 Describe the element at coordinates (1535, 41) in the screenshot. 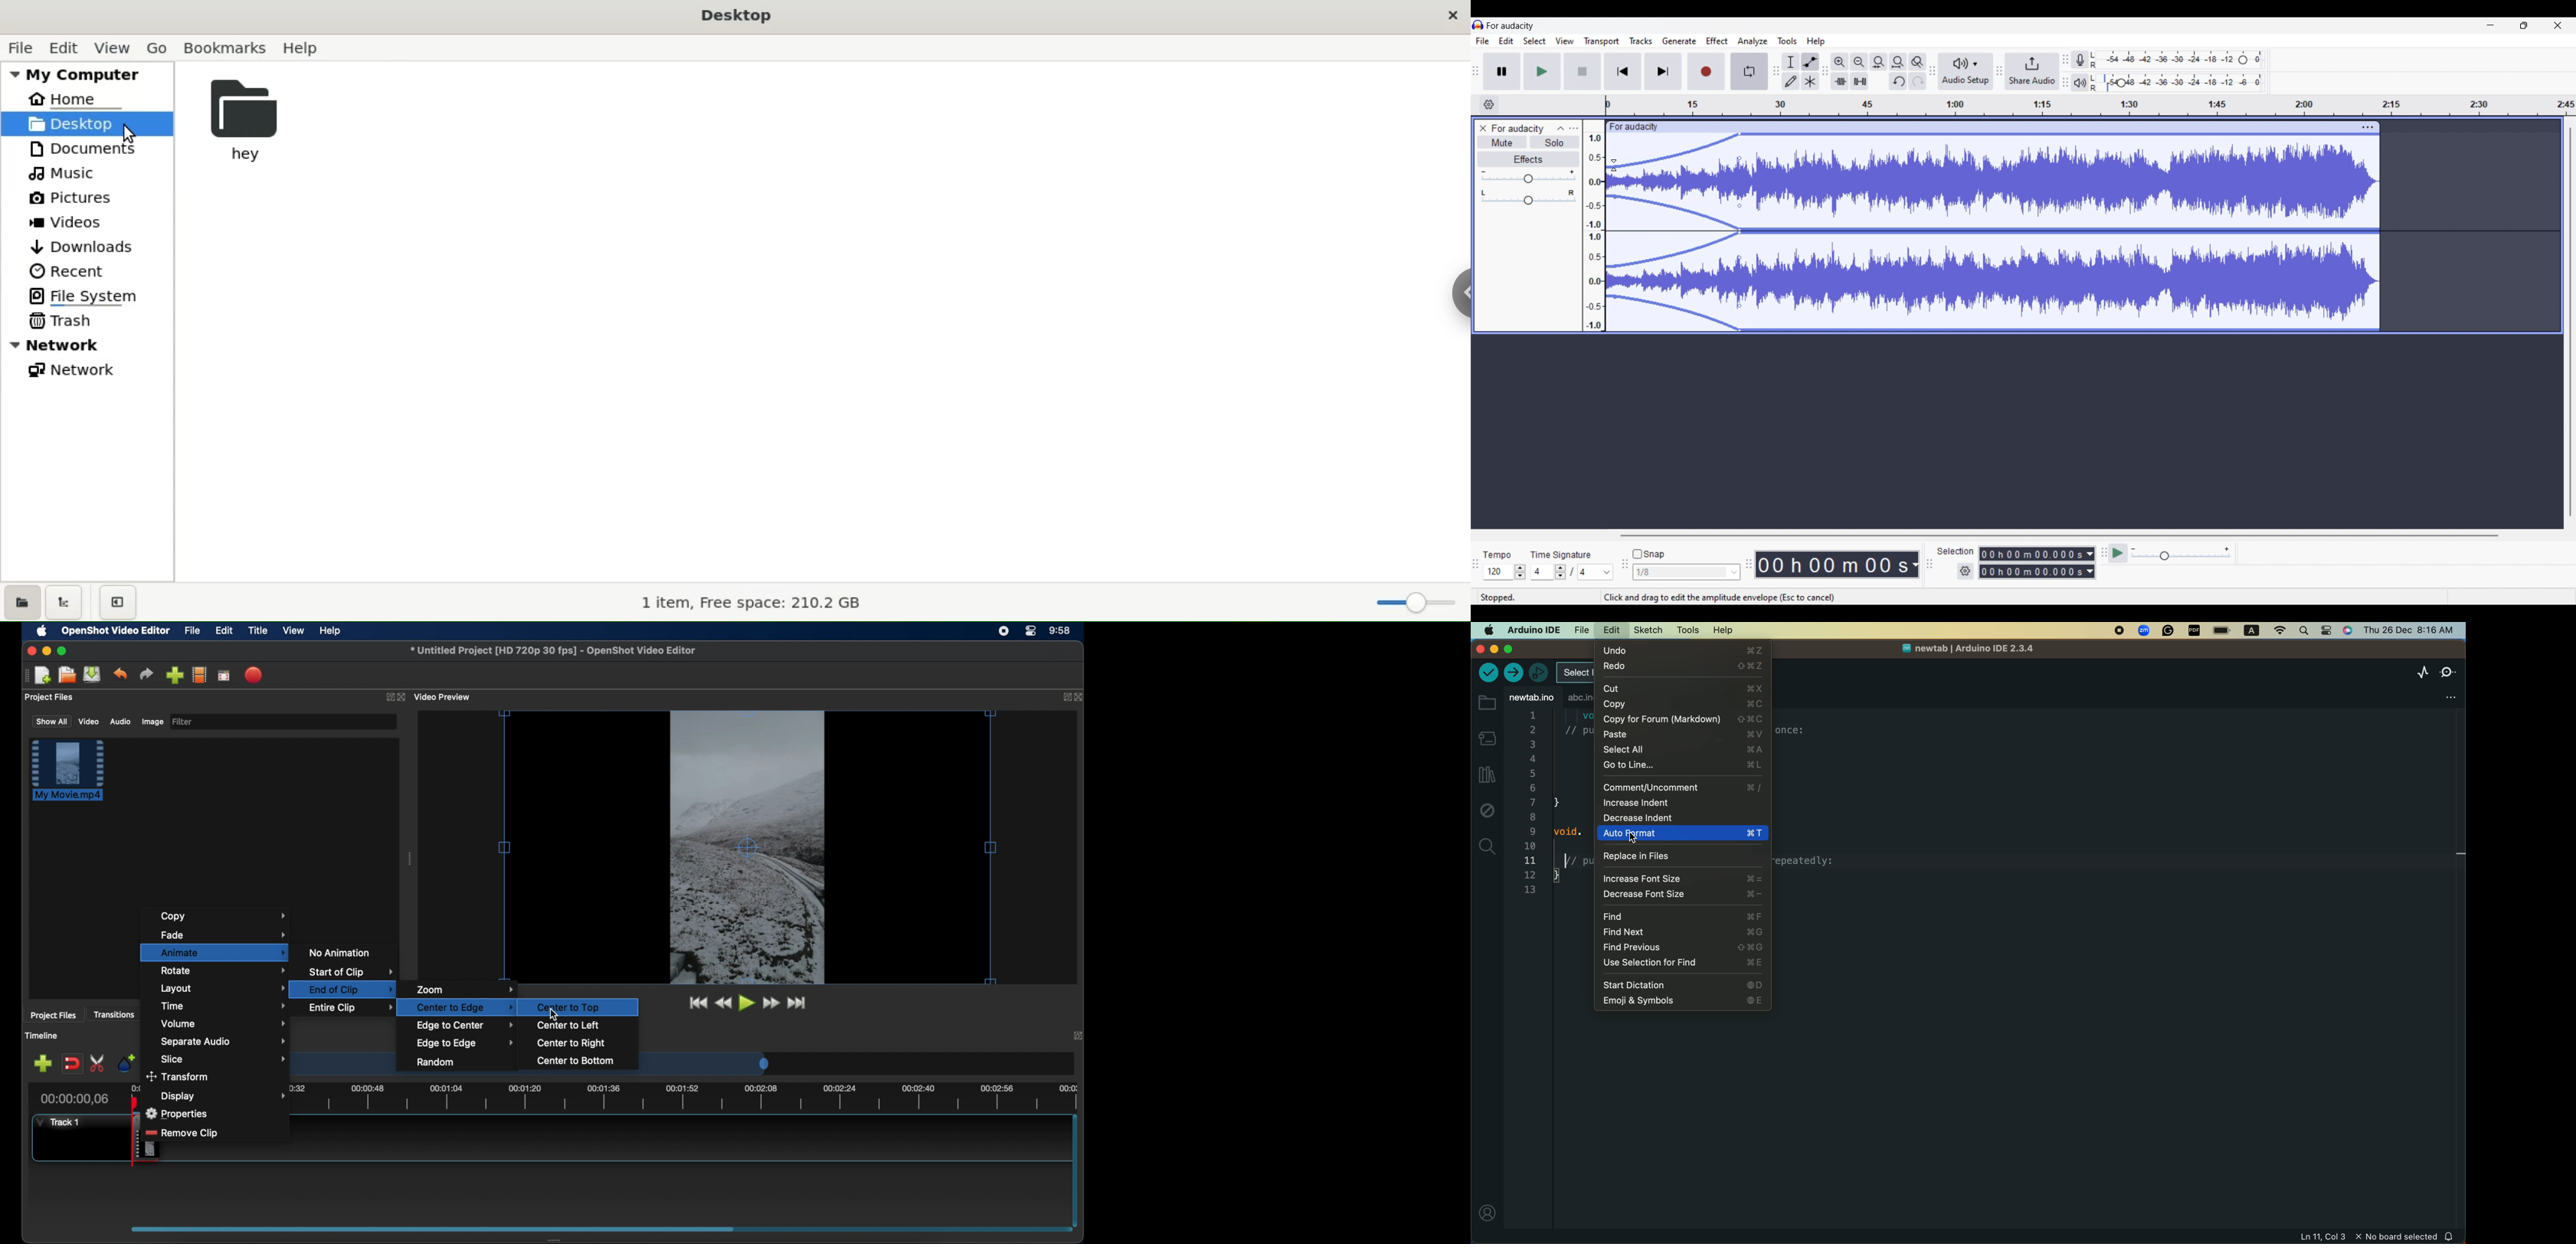

I see `Select` at that location.